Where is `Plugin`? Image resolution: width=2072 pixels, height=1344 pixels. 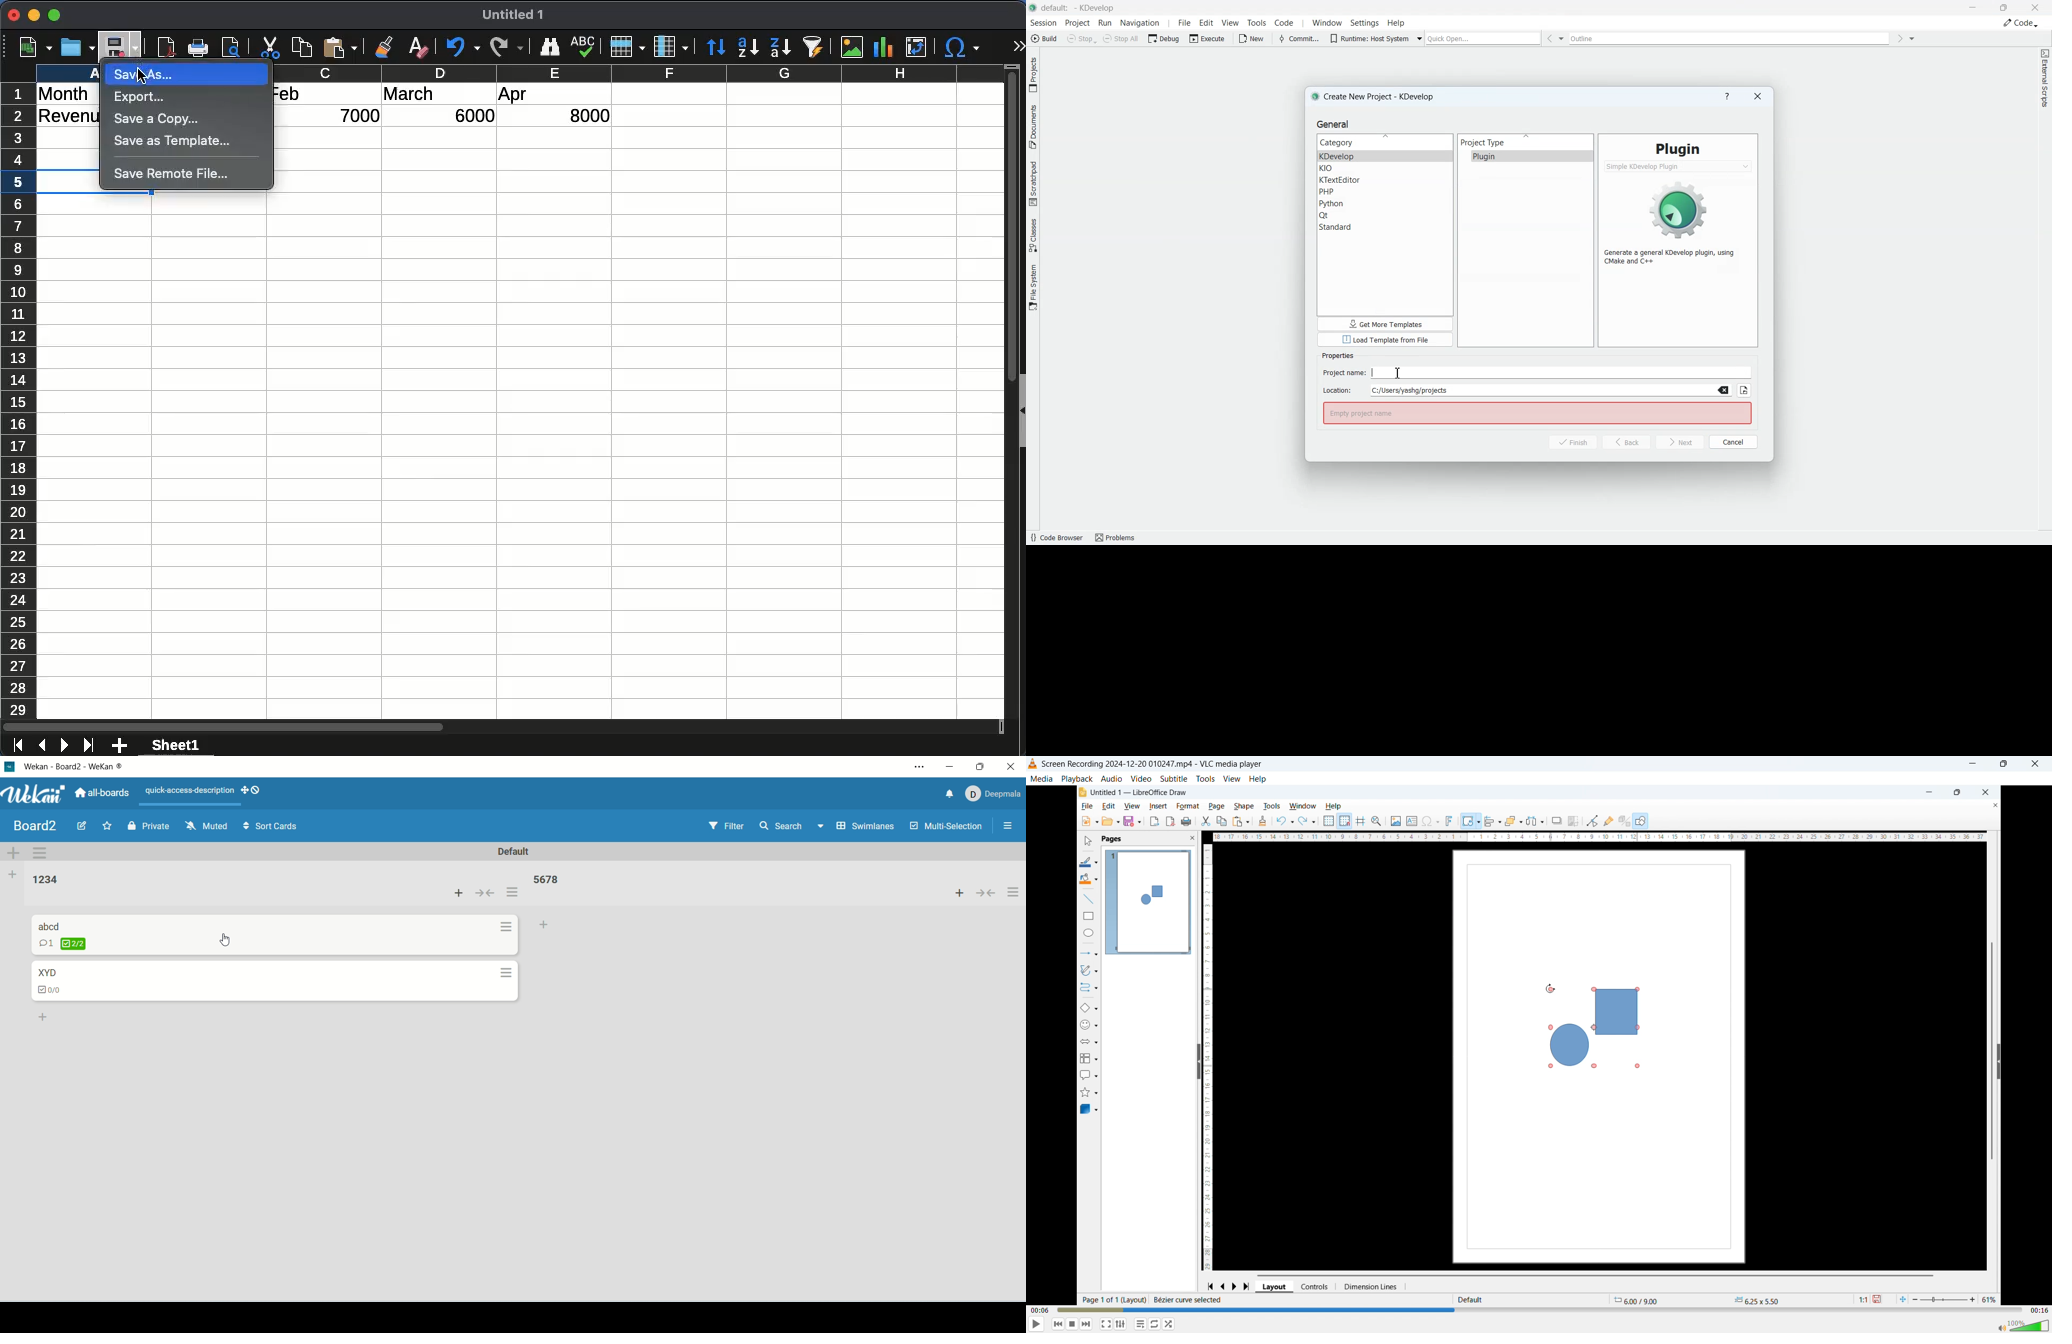
Plugin is located at coordinates (1525, 156).